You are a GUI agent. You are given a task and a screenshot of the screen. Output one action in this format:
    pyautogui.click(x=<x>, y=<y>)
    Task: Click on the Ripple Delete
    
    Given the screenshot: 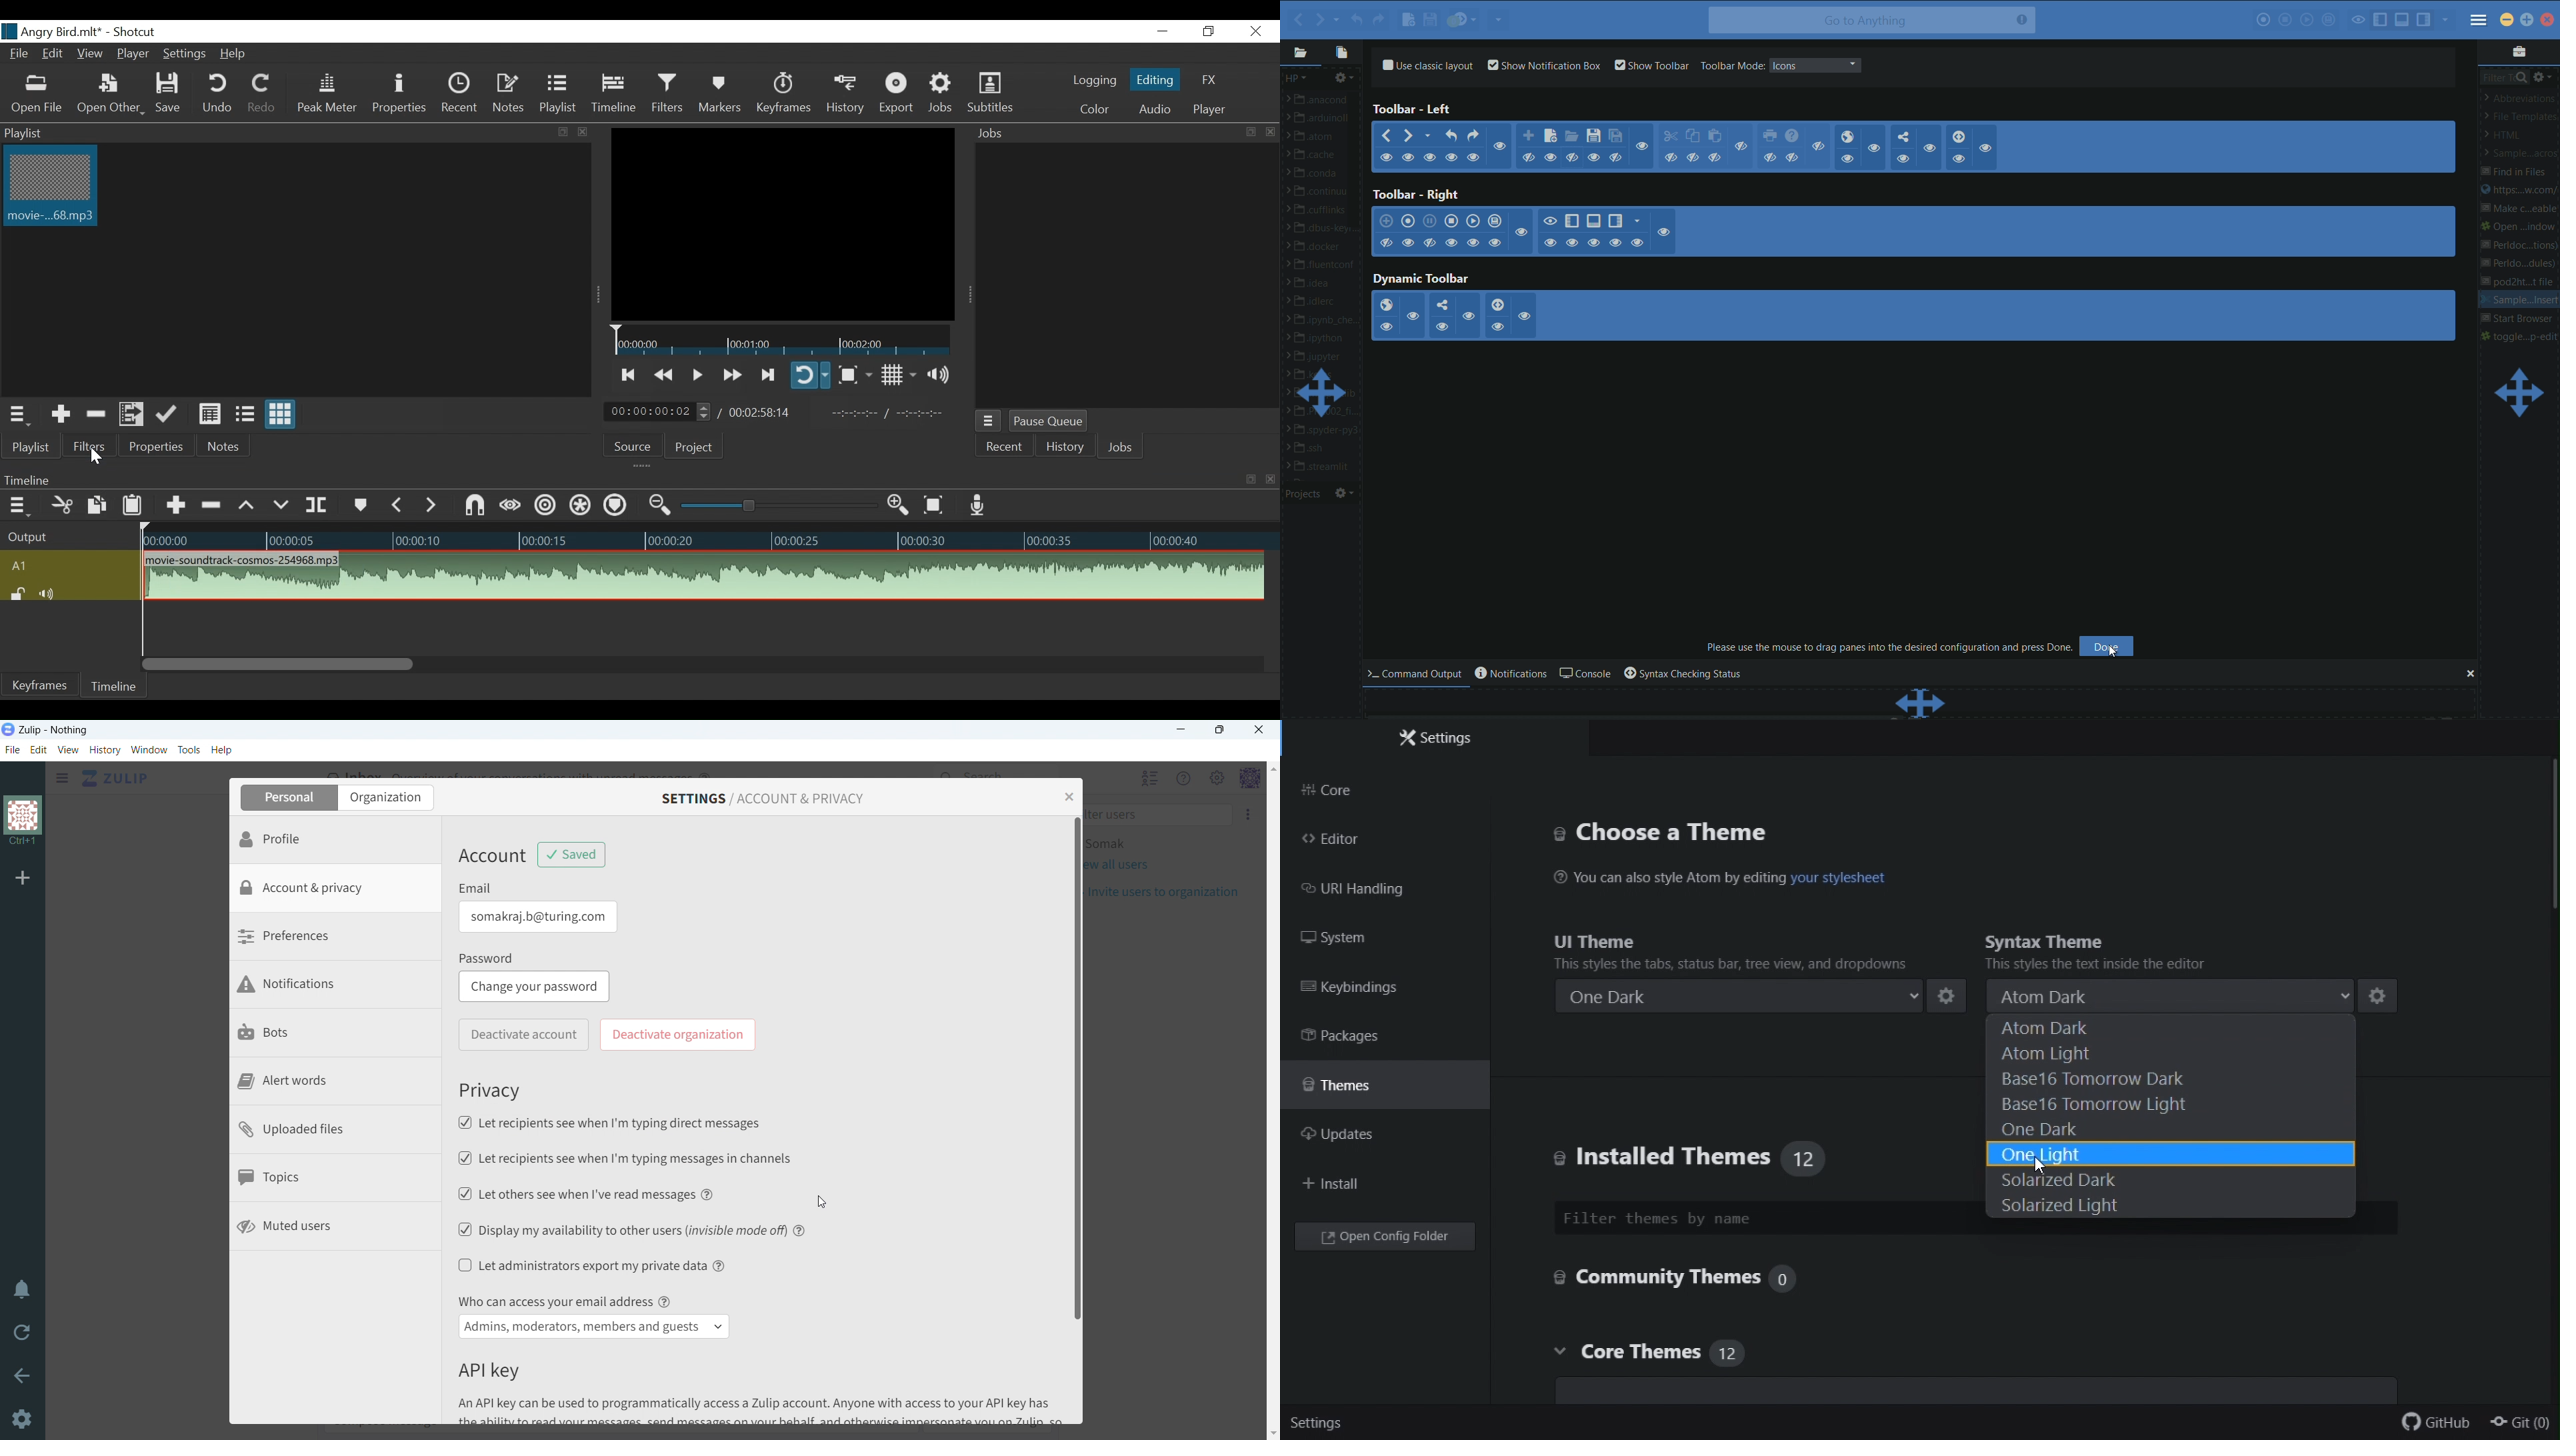 What is the action you would take?
    pyautogui.click(x=213, y=505)
    